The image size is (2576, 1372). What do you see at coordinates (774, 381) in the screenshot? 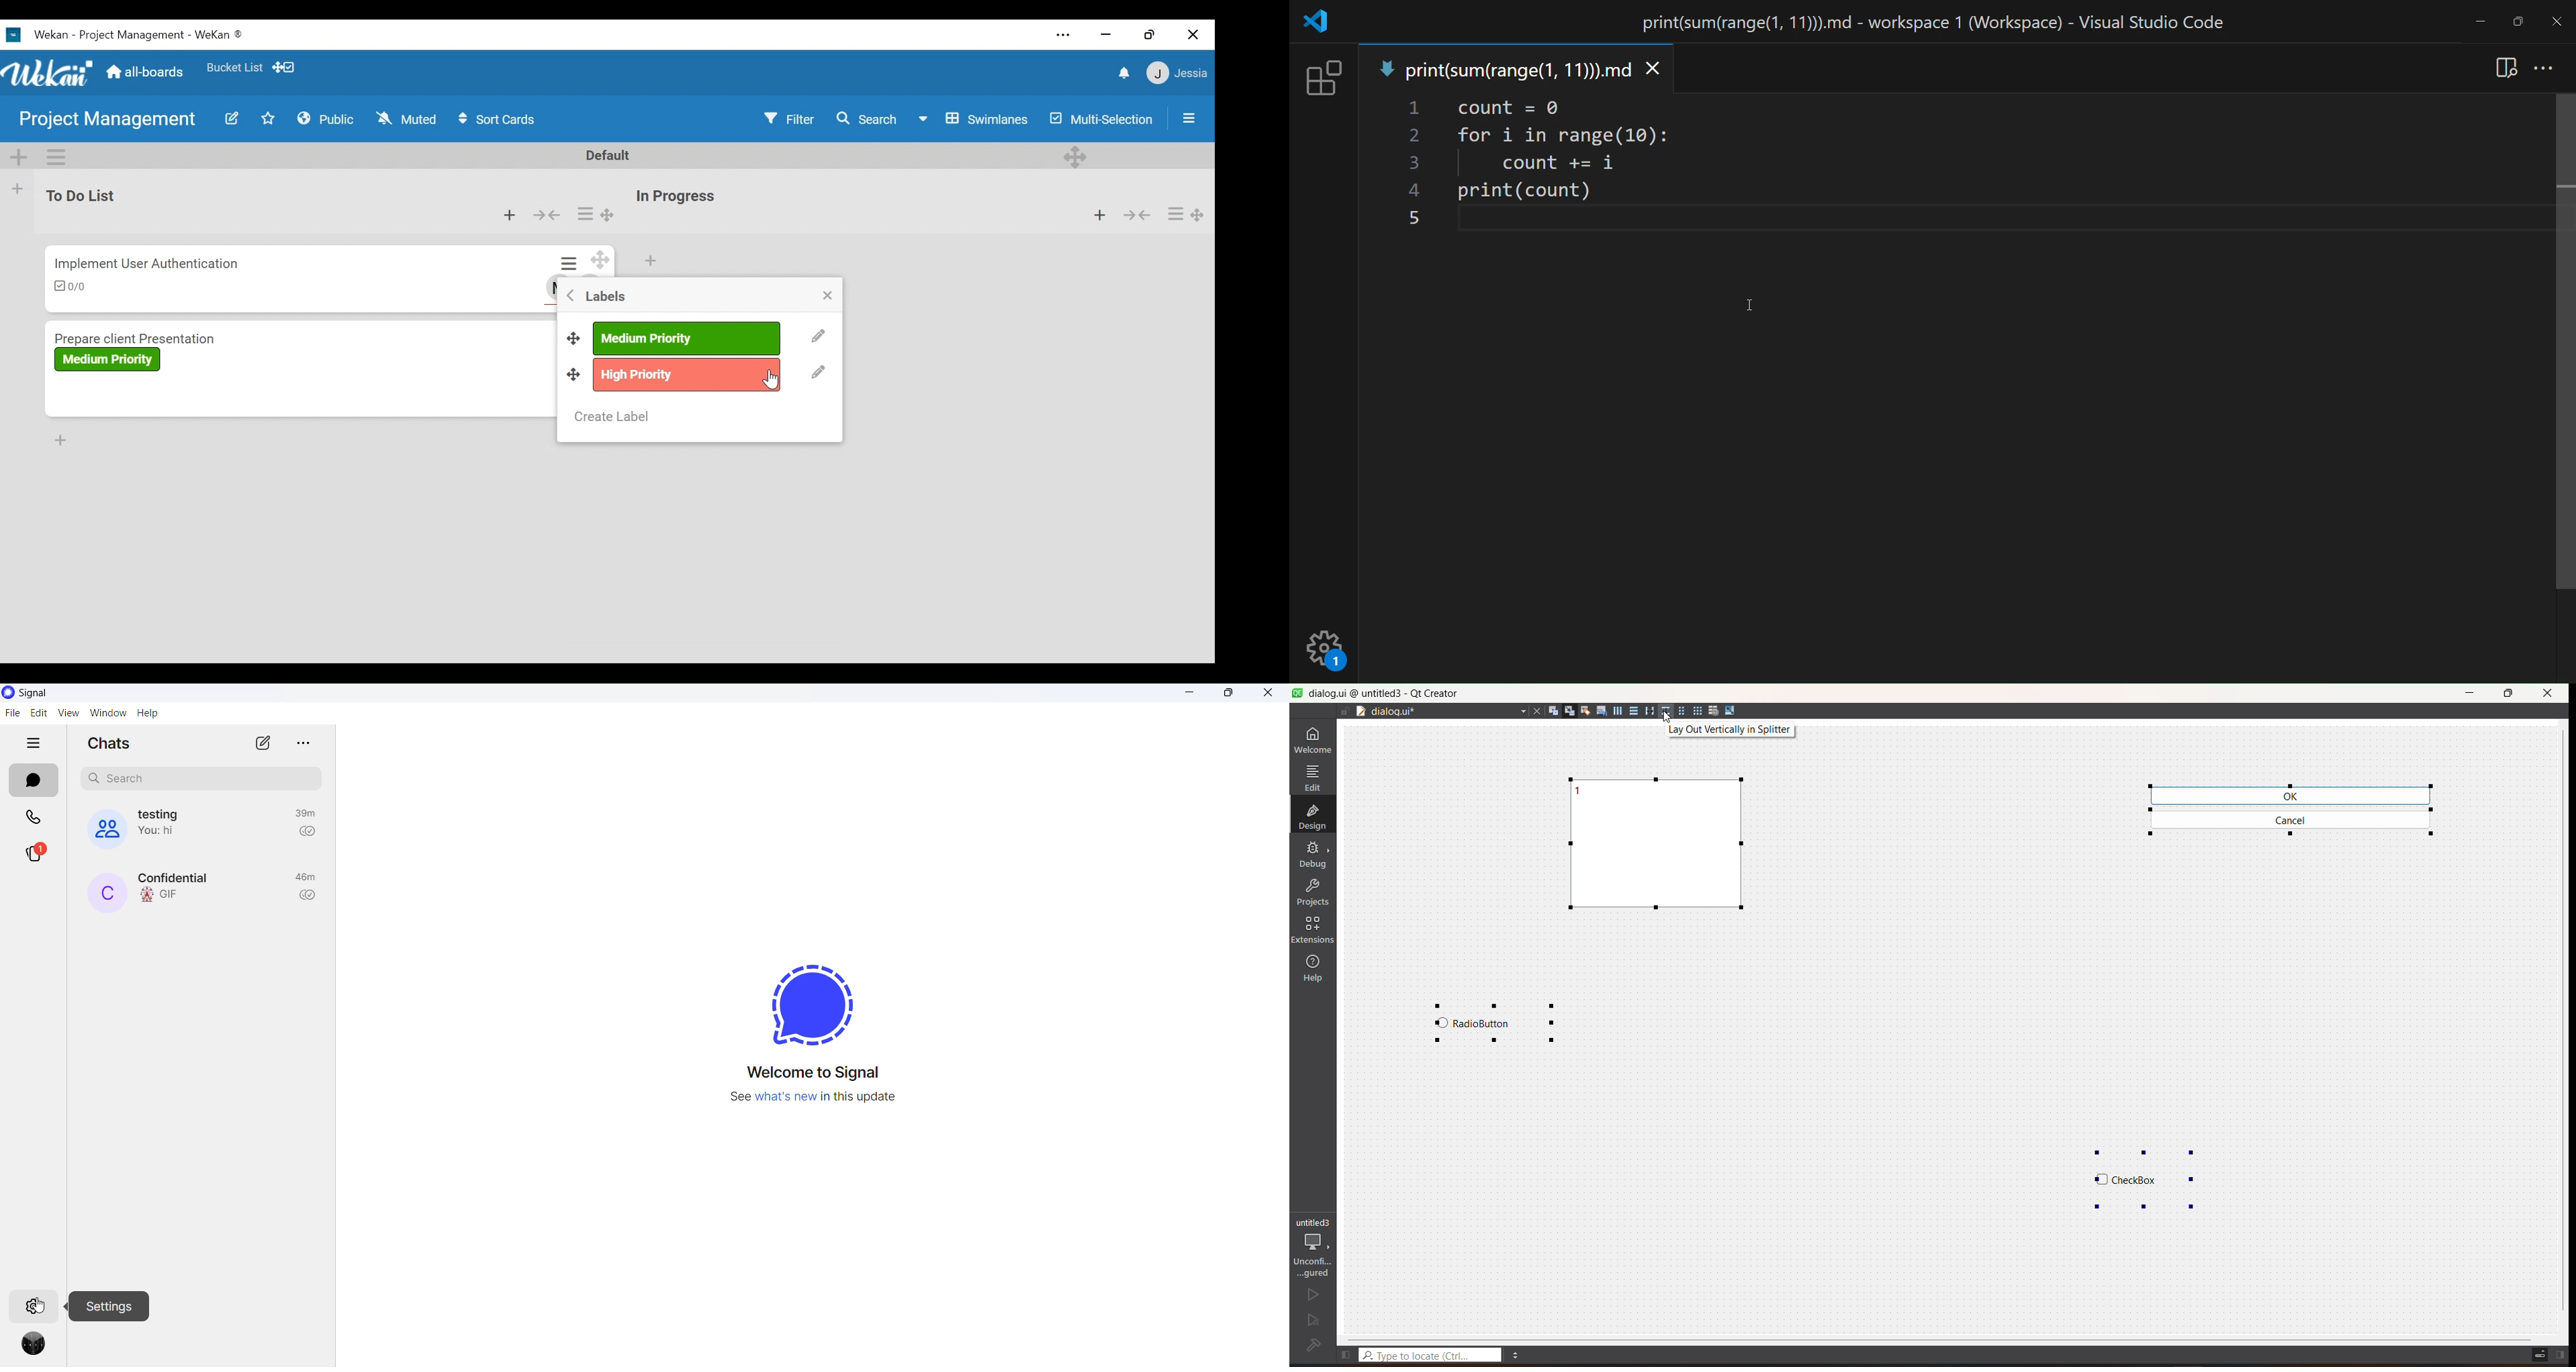
I see `Cursor` at bounding box center [774, 381].